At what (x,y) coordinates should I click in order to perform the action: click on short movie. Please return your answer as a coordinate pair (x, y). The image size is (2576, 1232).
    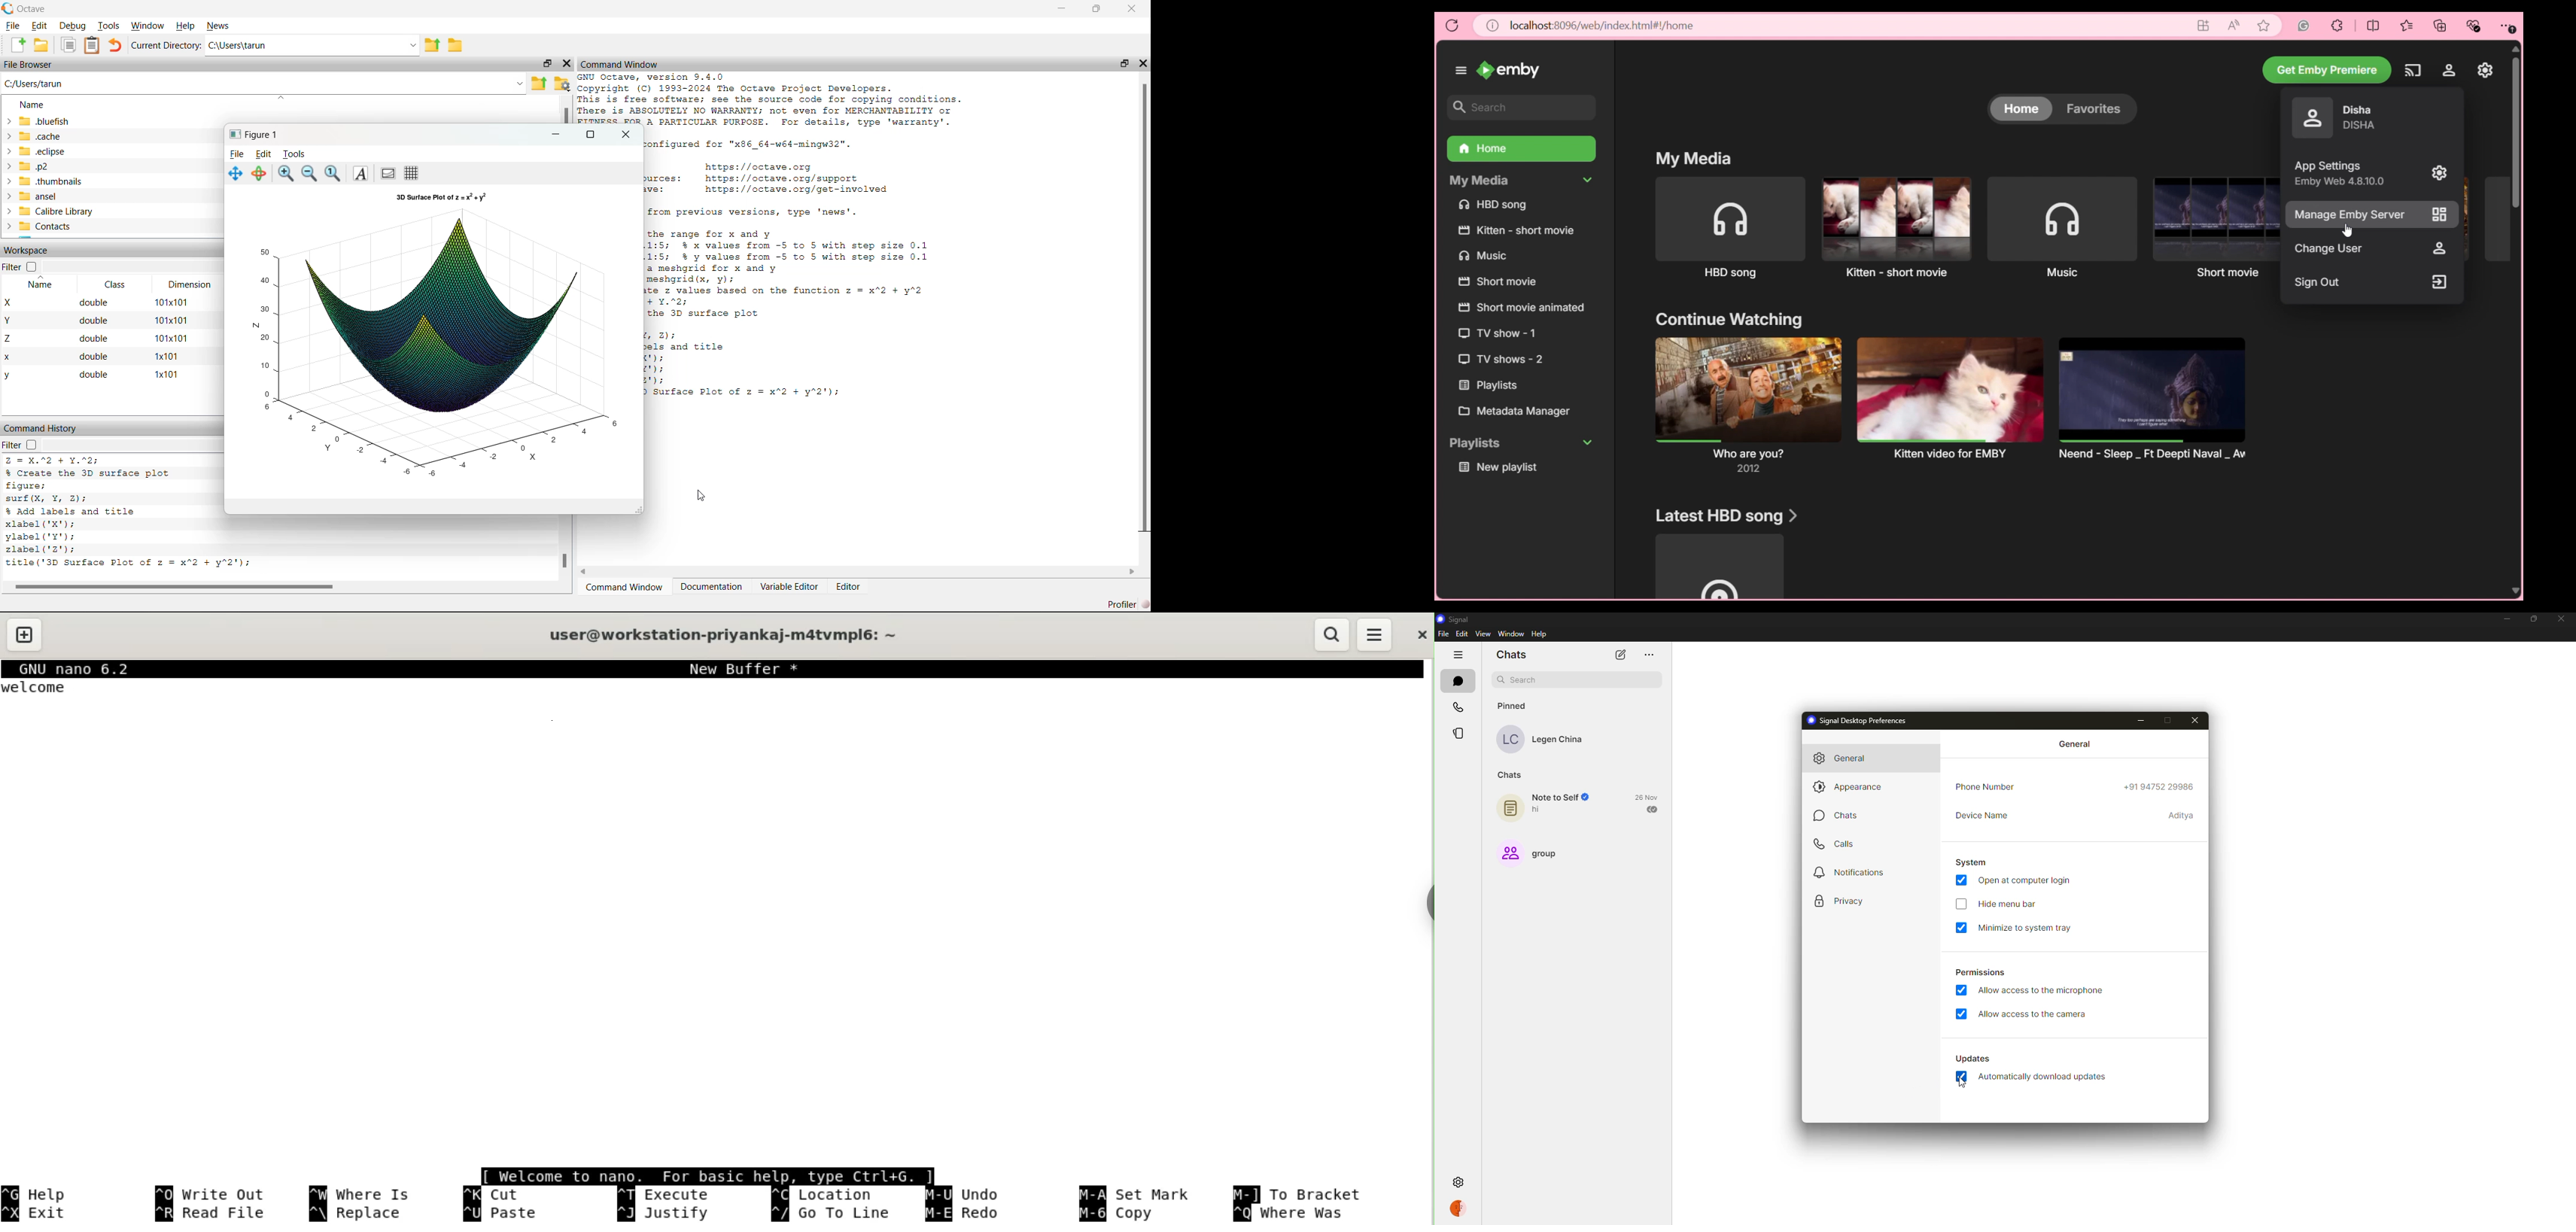
    Looking at the image, I should click on (2211, 231).